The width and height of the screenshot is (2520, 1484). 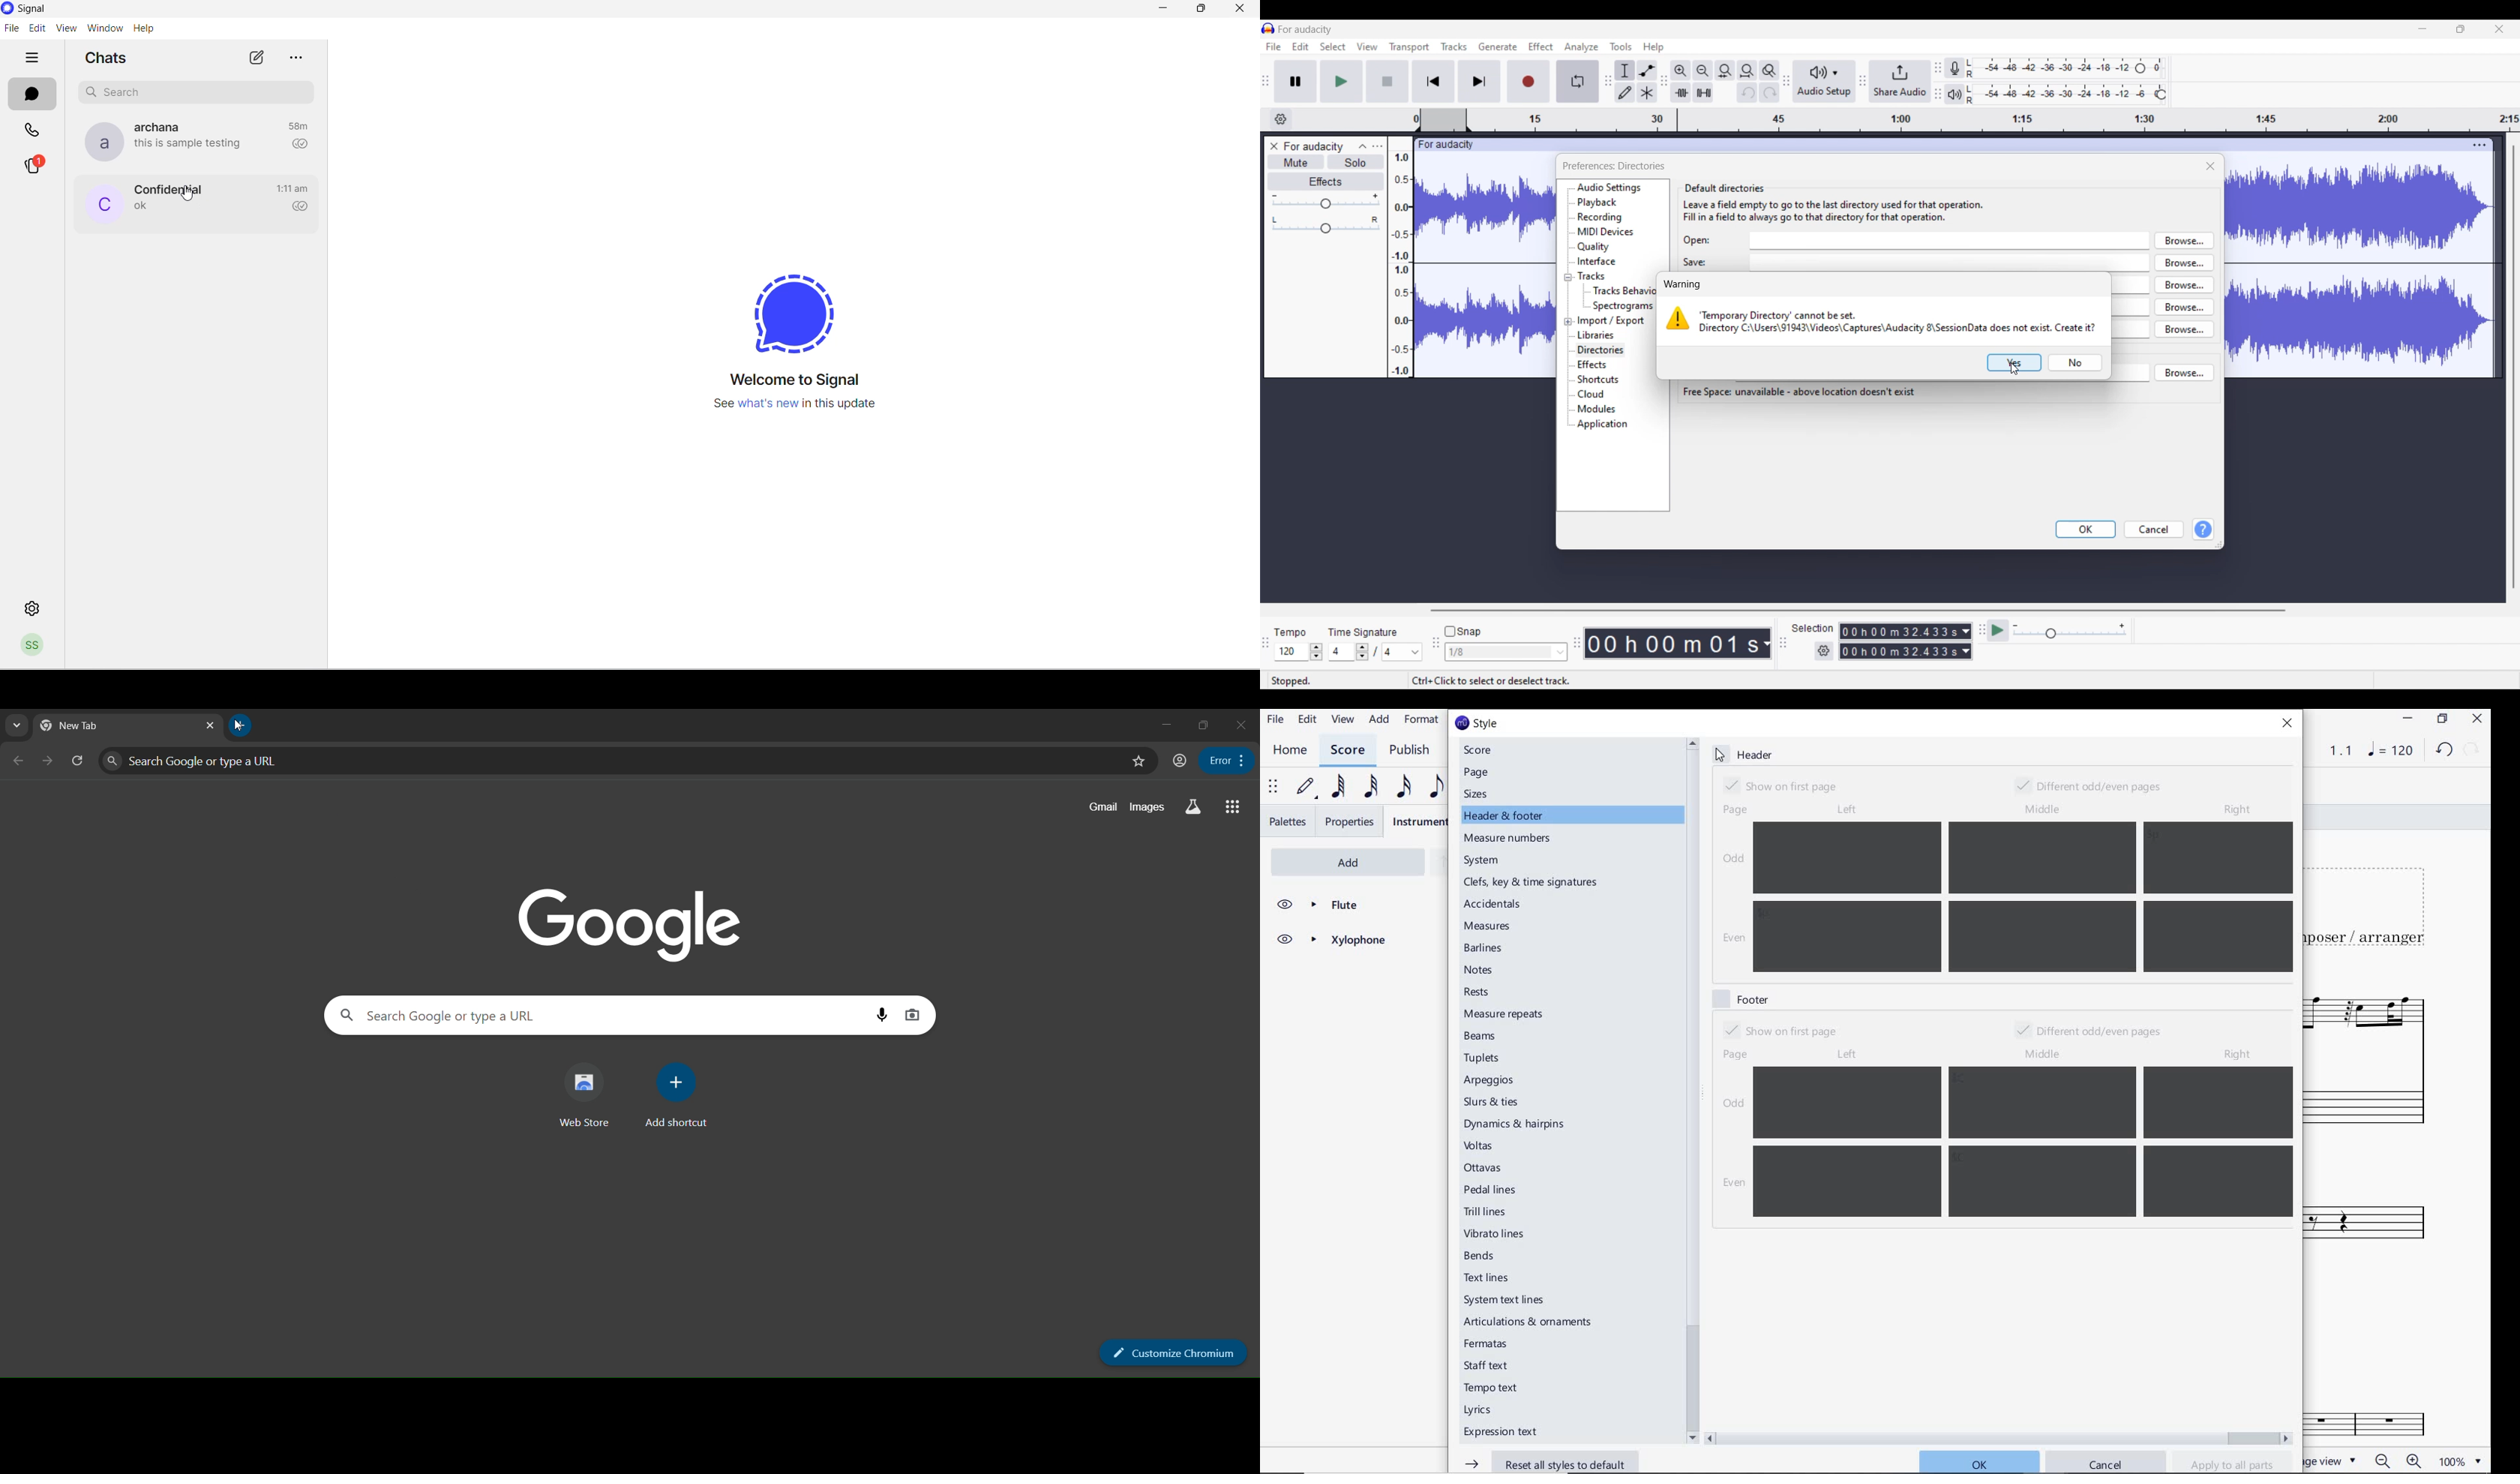 What do you see at coordinates (2109, 1463) in the screenshot?
I see `cancel` at bounding box center [2109, 1463].